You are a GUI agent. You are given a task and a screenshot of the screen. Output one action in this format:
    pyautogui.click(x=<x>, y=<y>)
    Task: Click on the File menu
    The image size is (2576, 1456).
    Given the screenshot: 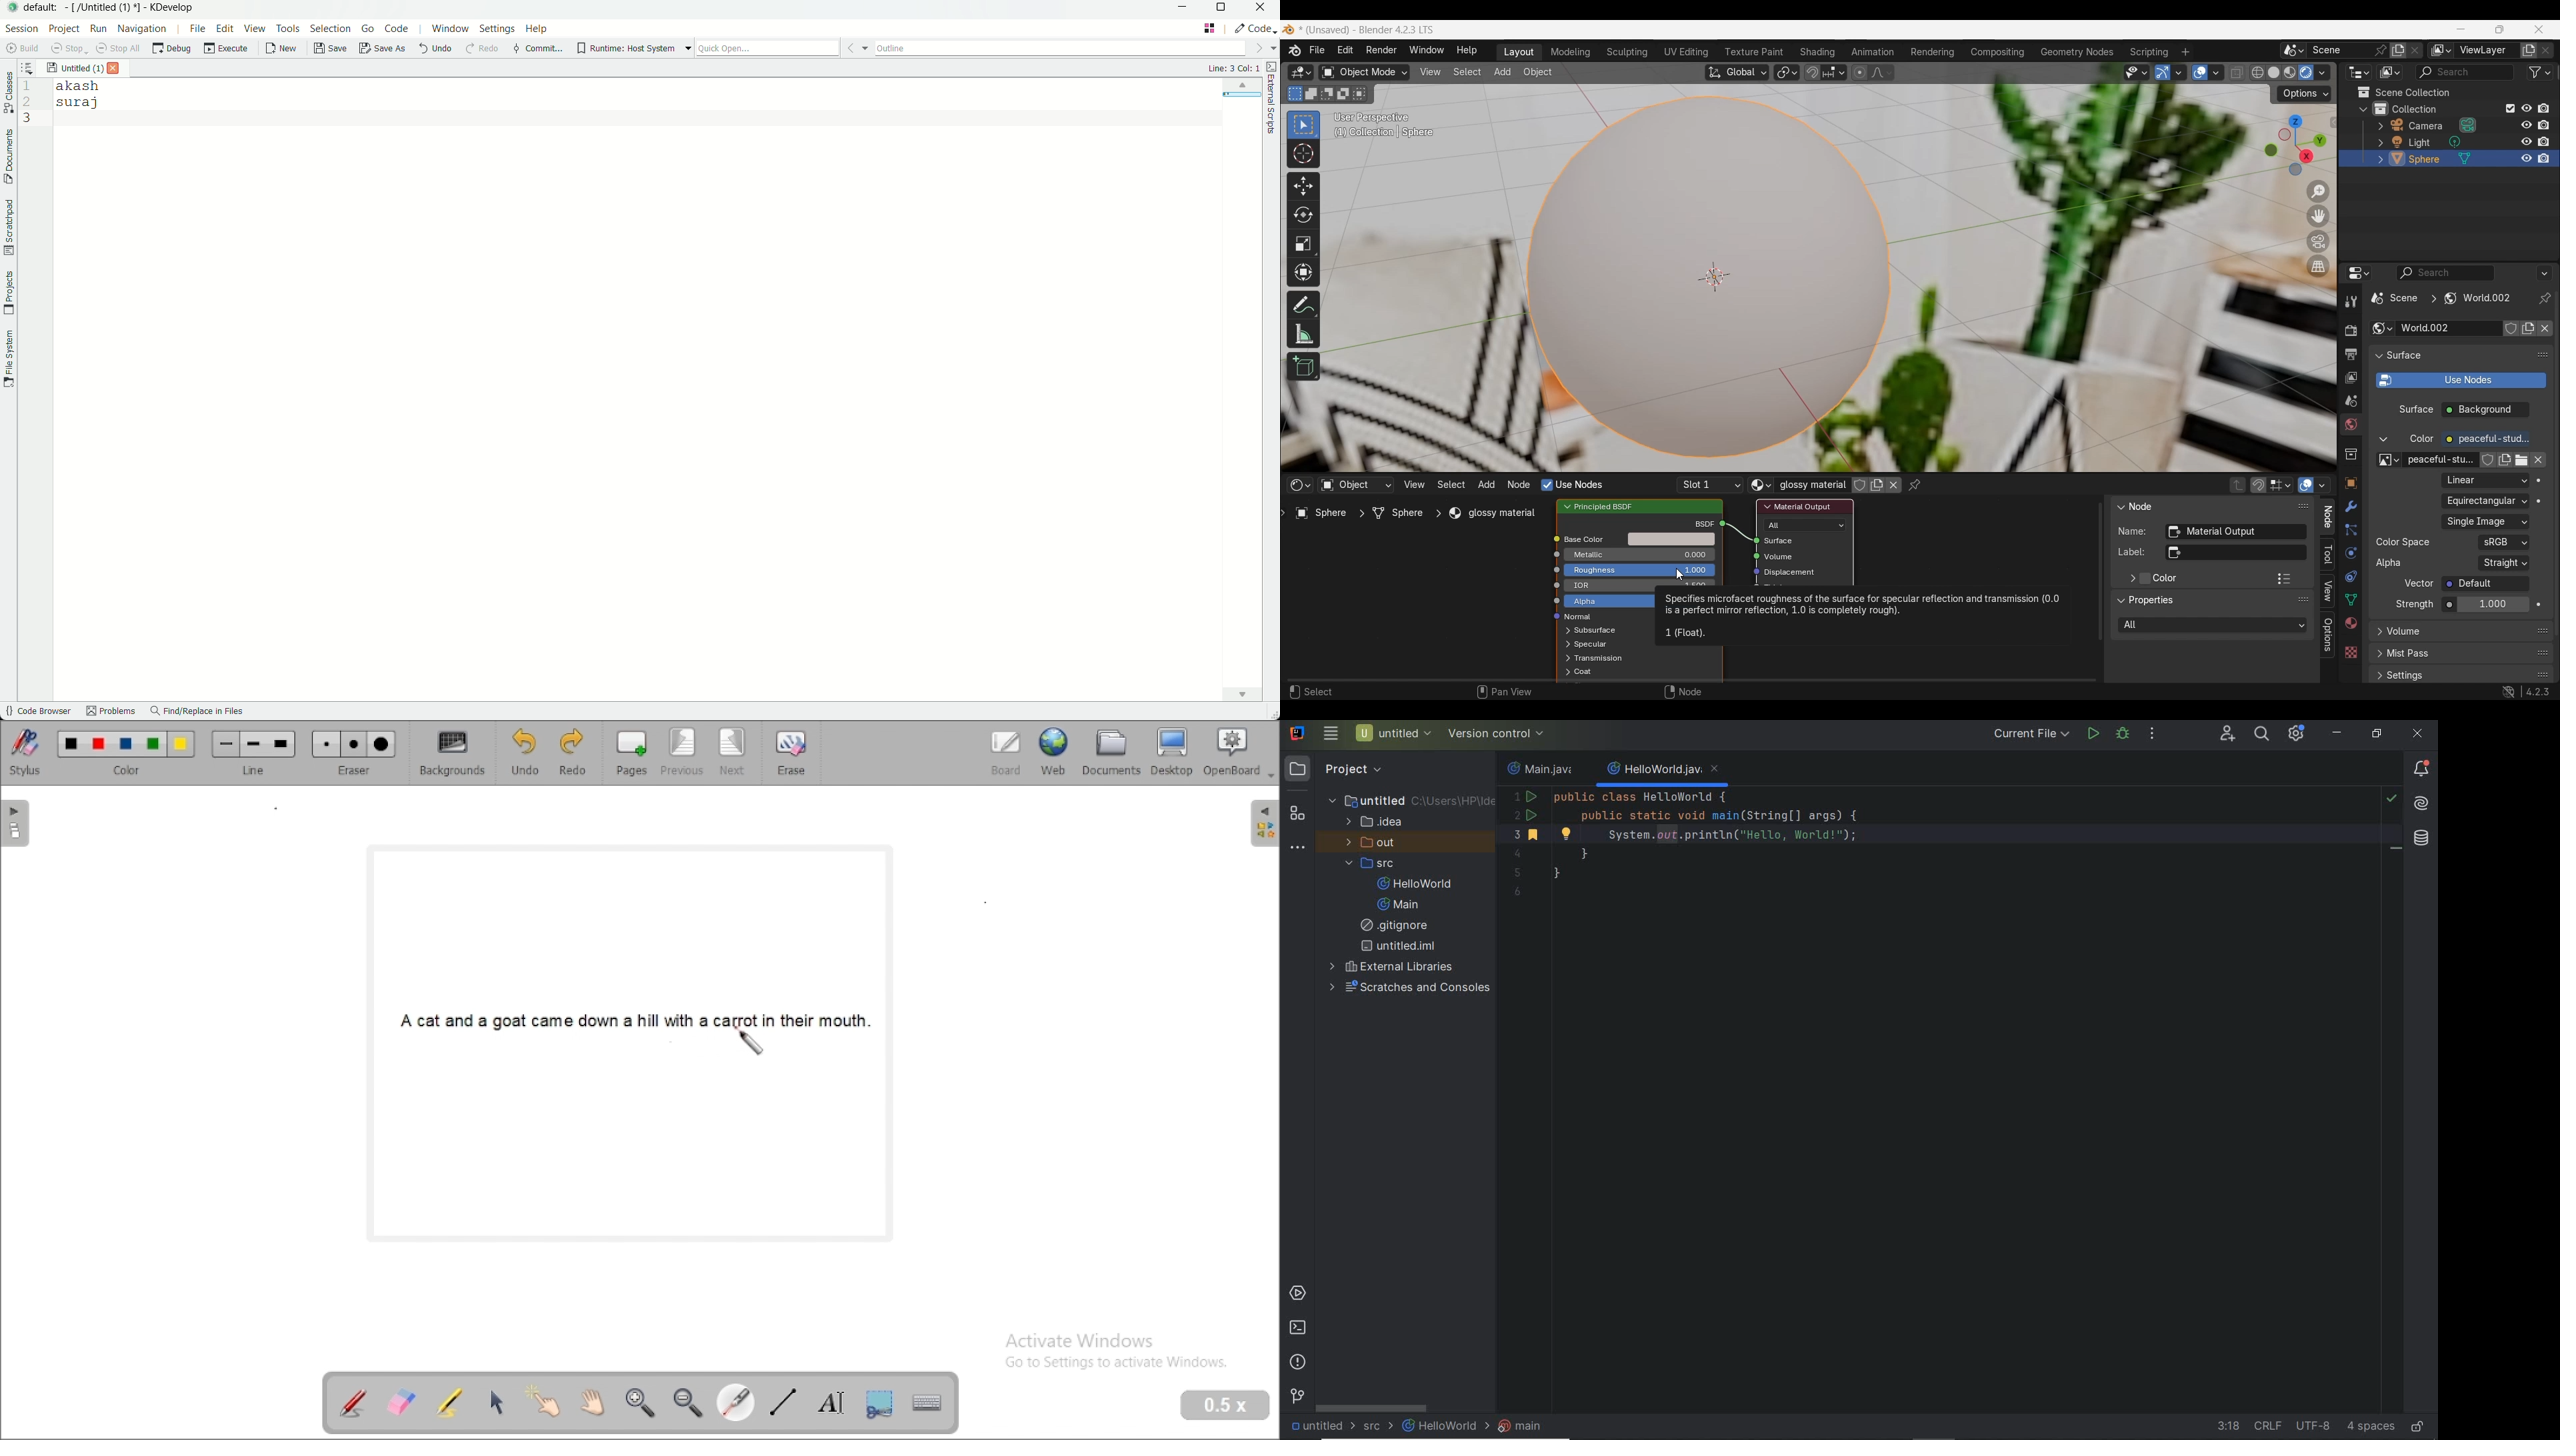 What is the action you would take?
    pyautogui.click(x=1317, y=51)
    